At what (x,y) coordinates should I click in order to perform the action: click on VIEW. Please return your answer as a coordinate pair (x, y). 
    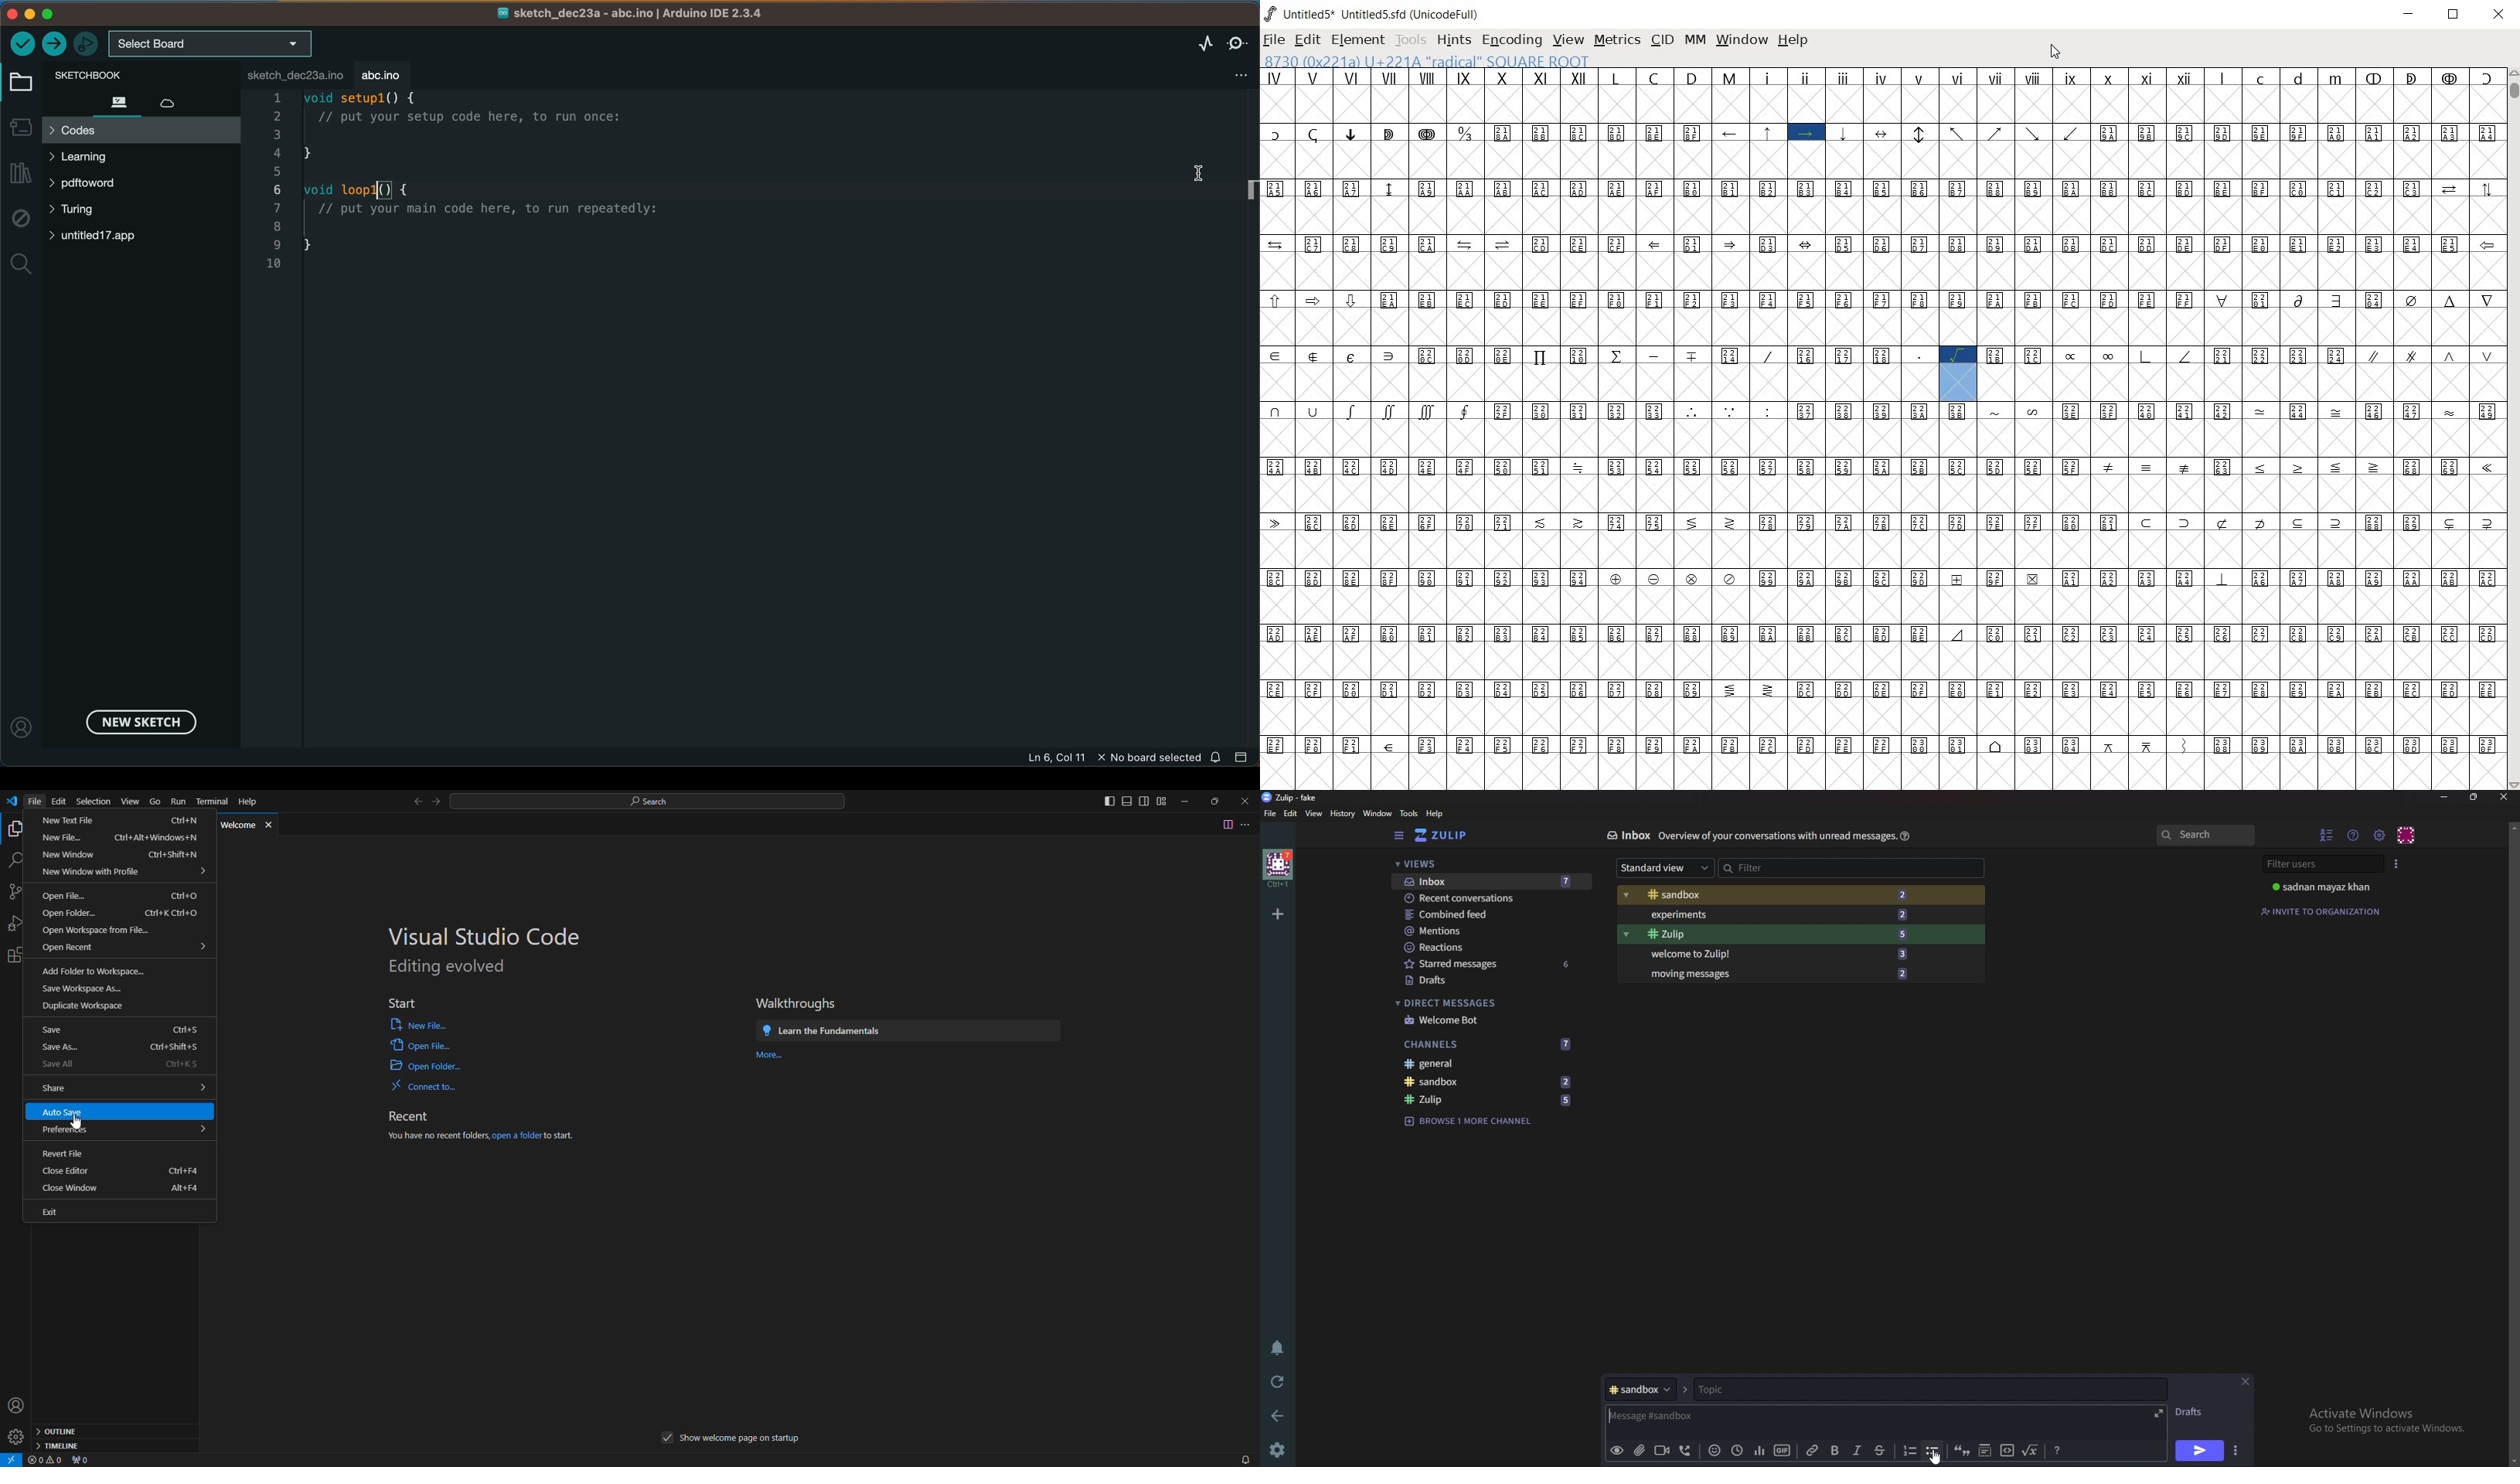
    Looking at the image, I should click on (1568, 39).